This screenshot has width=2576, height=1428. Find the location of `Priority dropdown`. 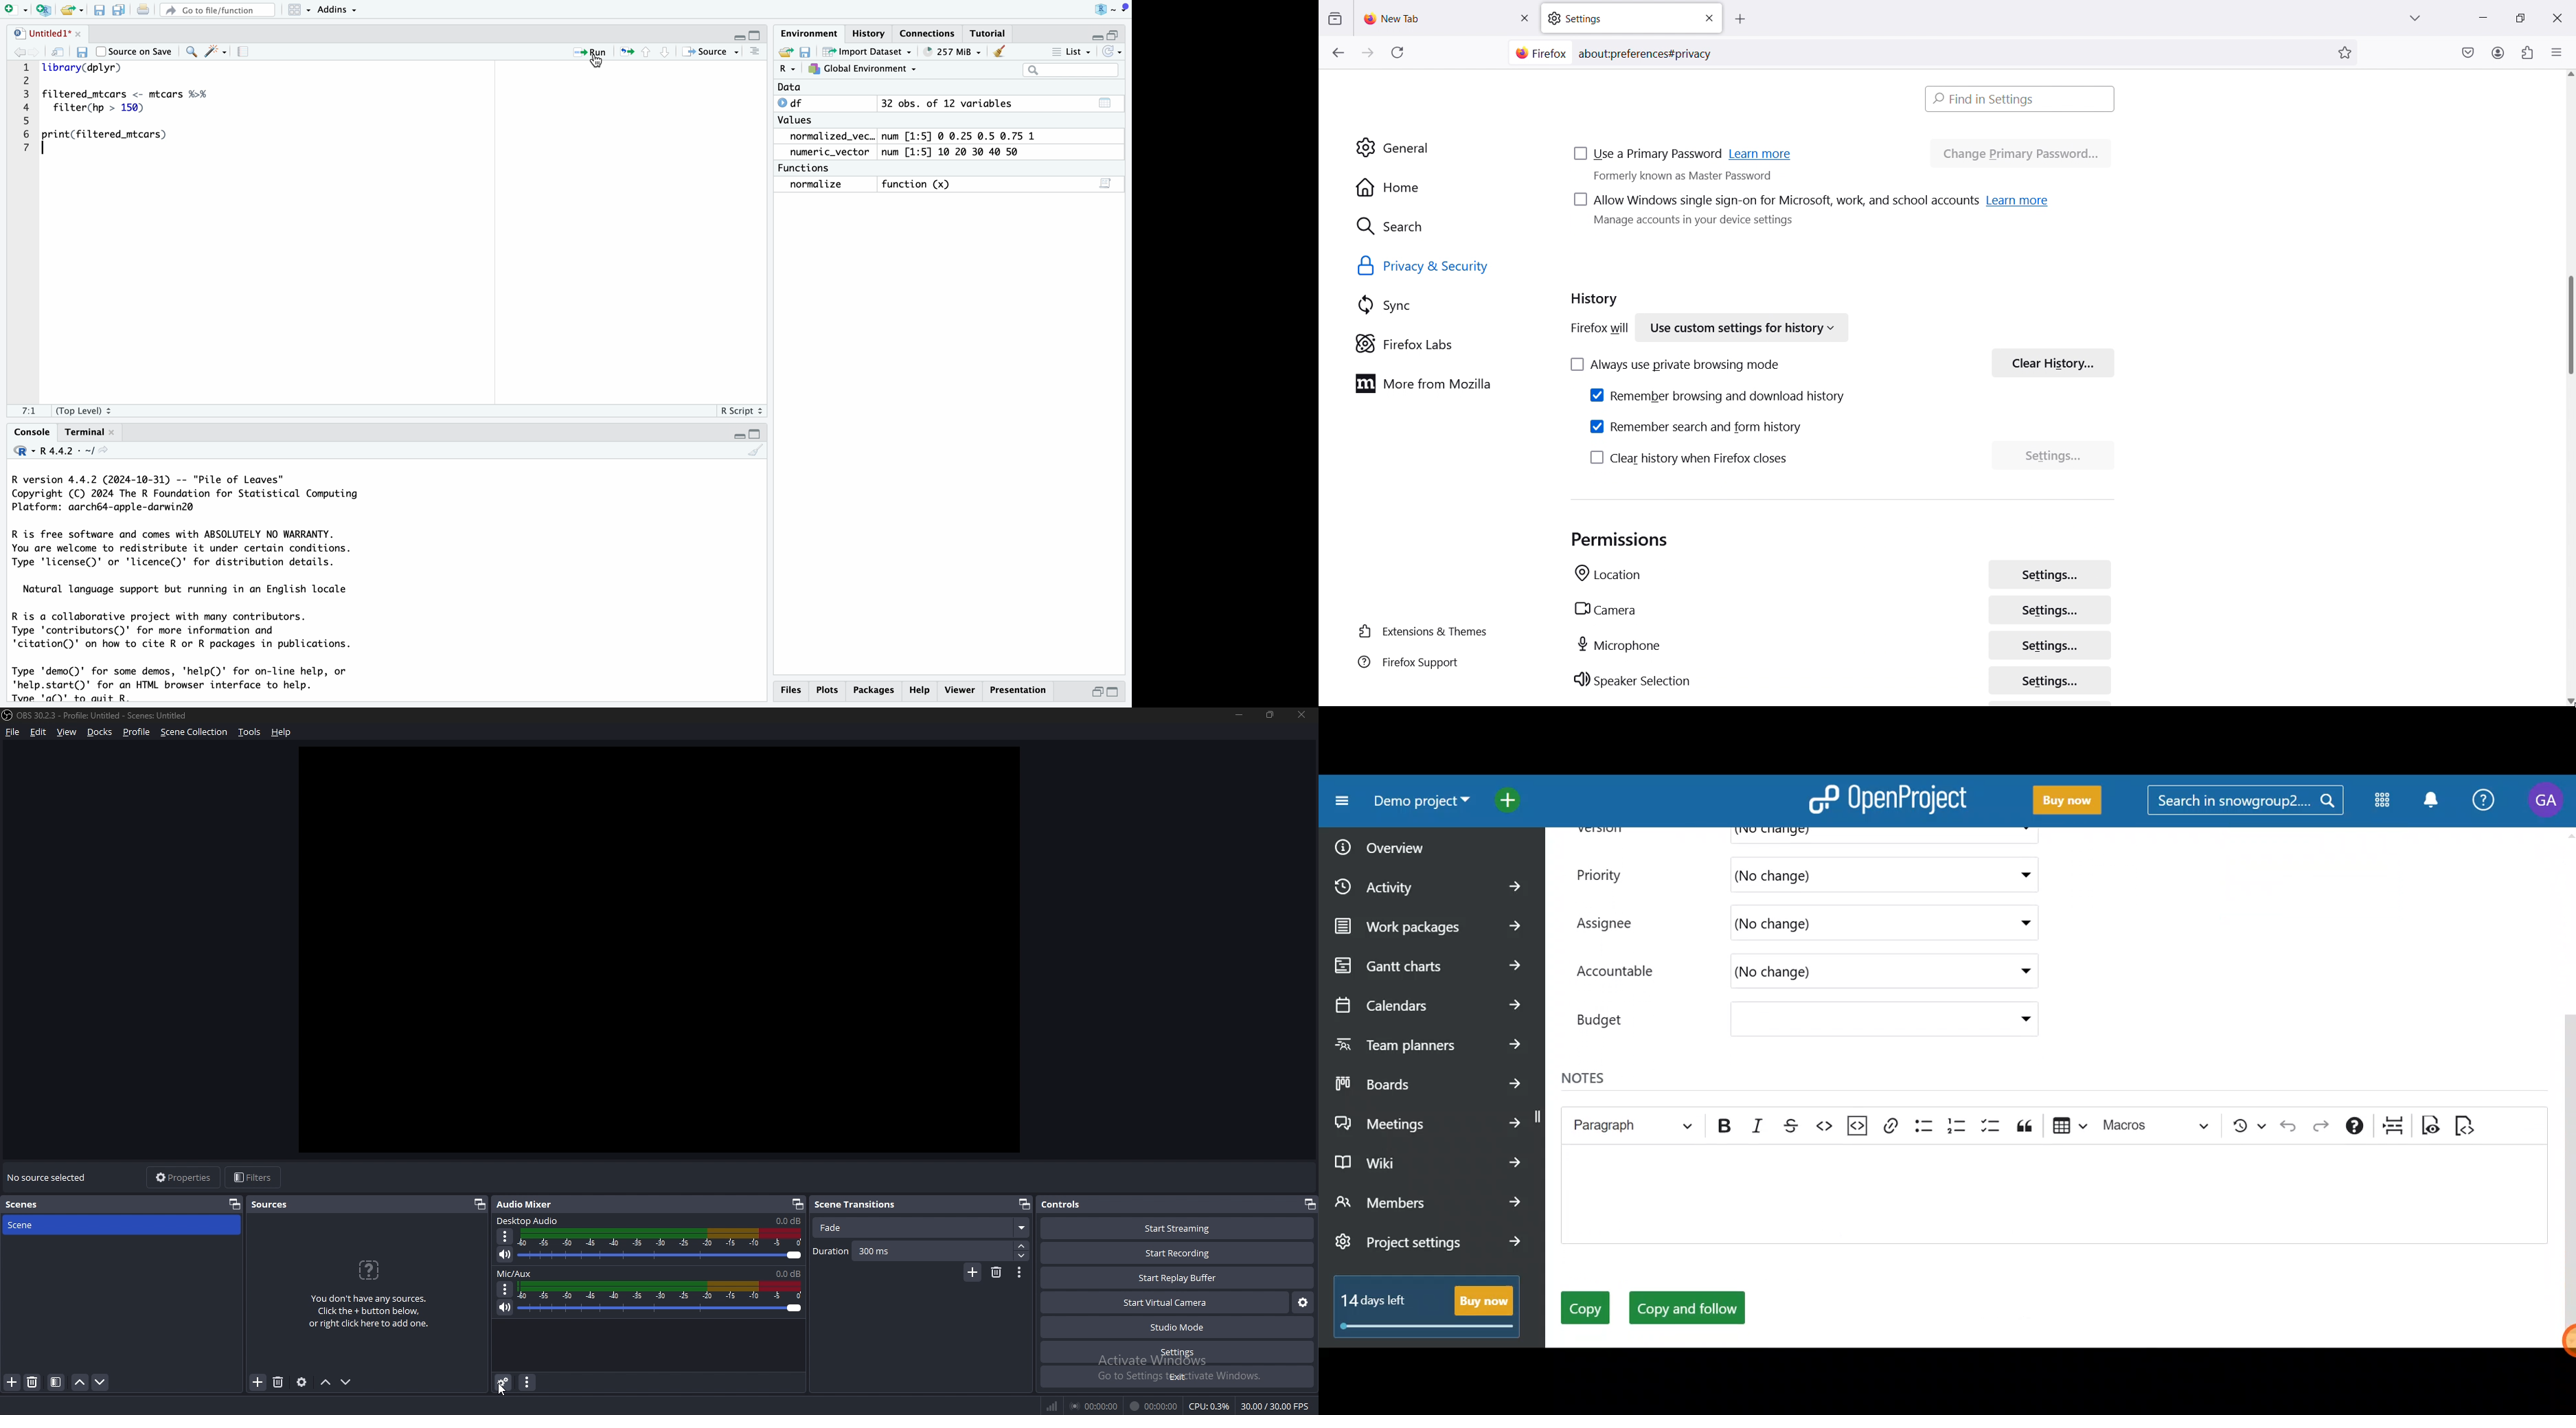

Priority dropdown is located at coordinates (2023, 875).